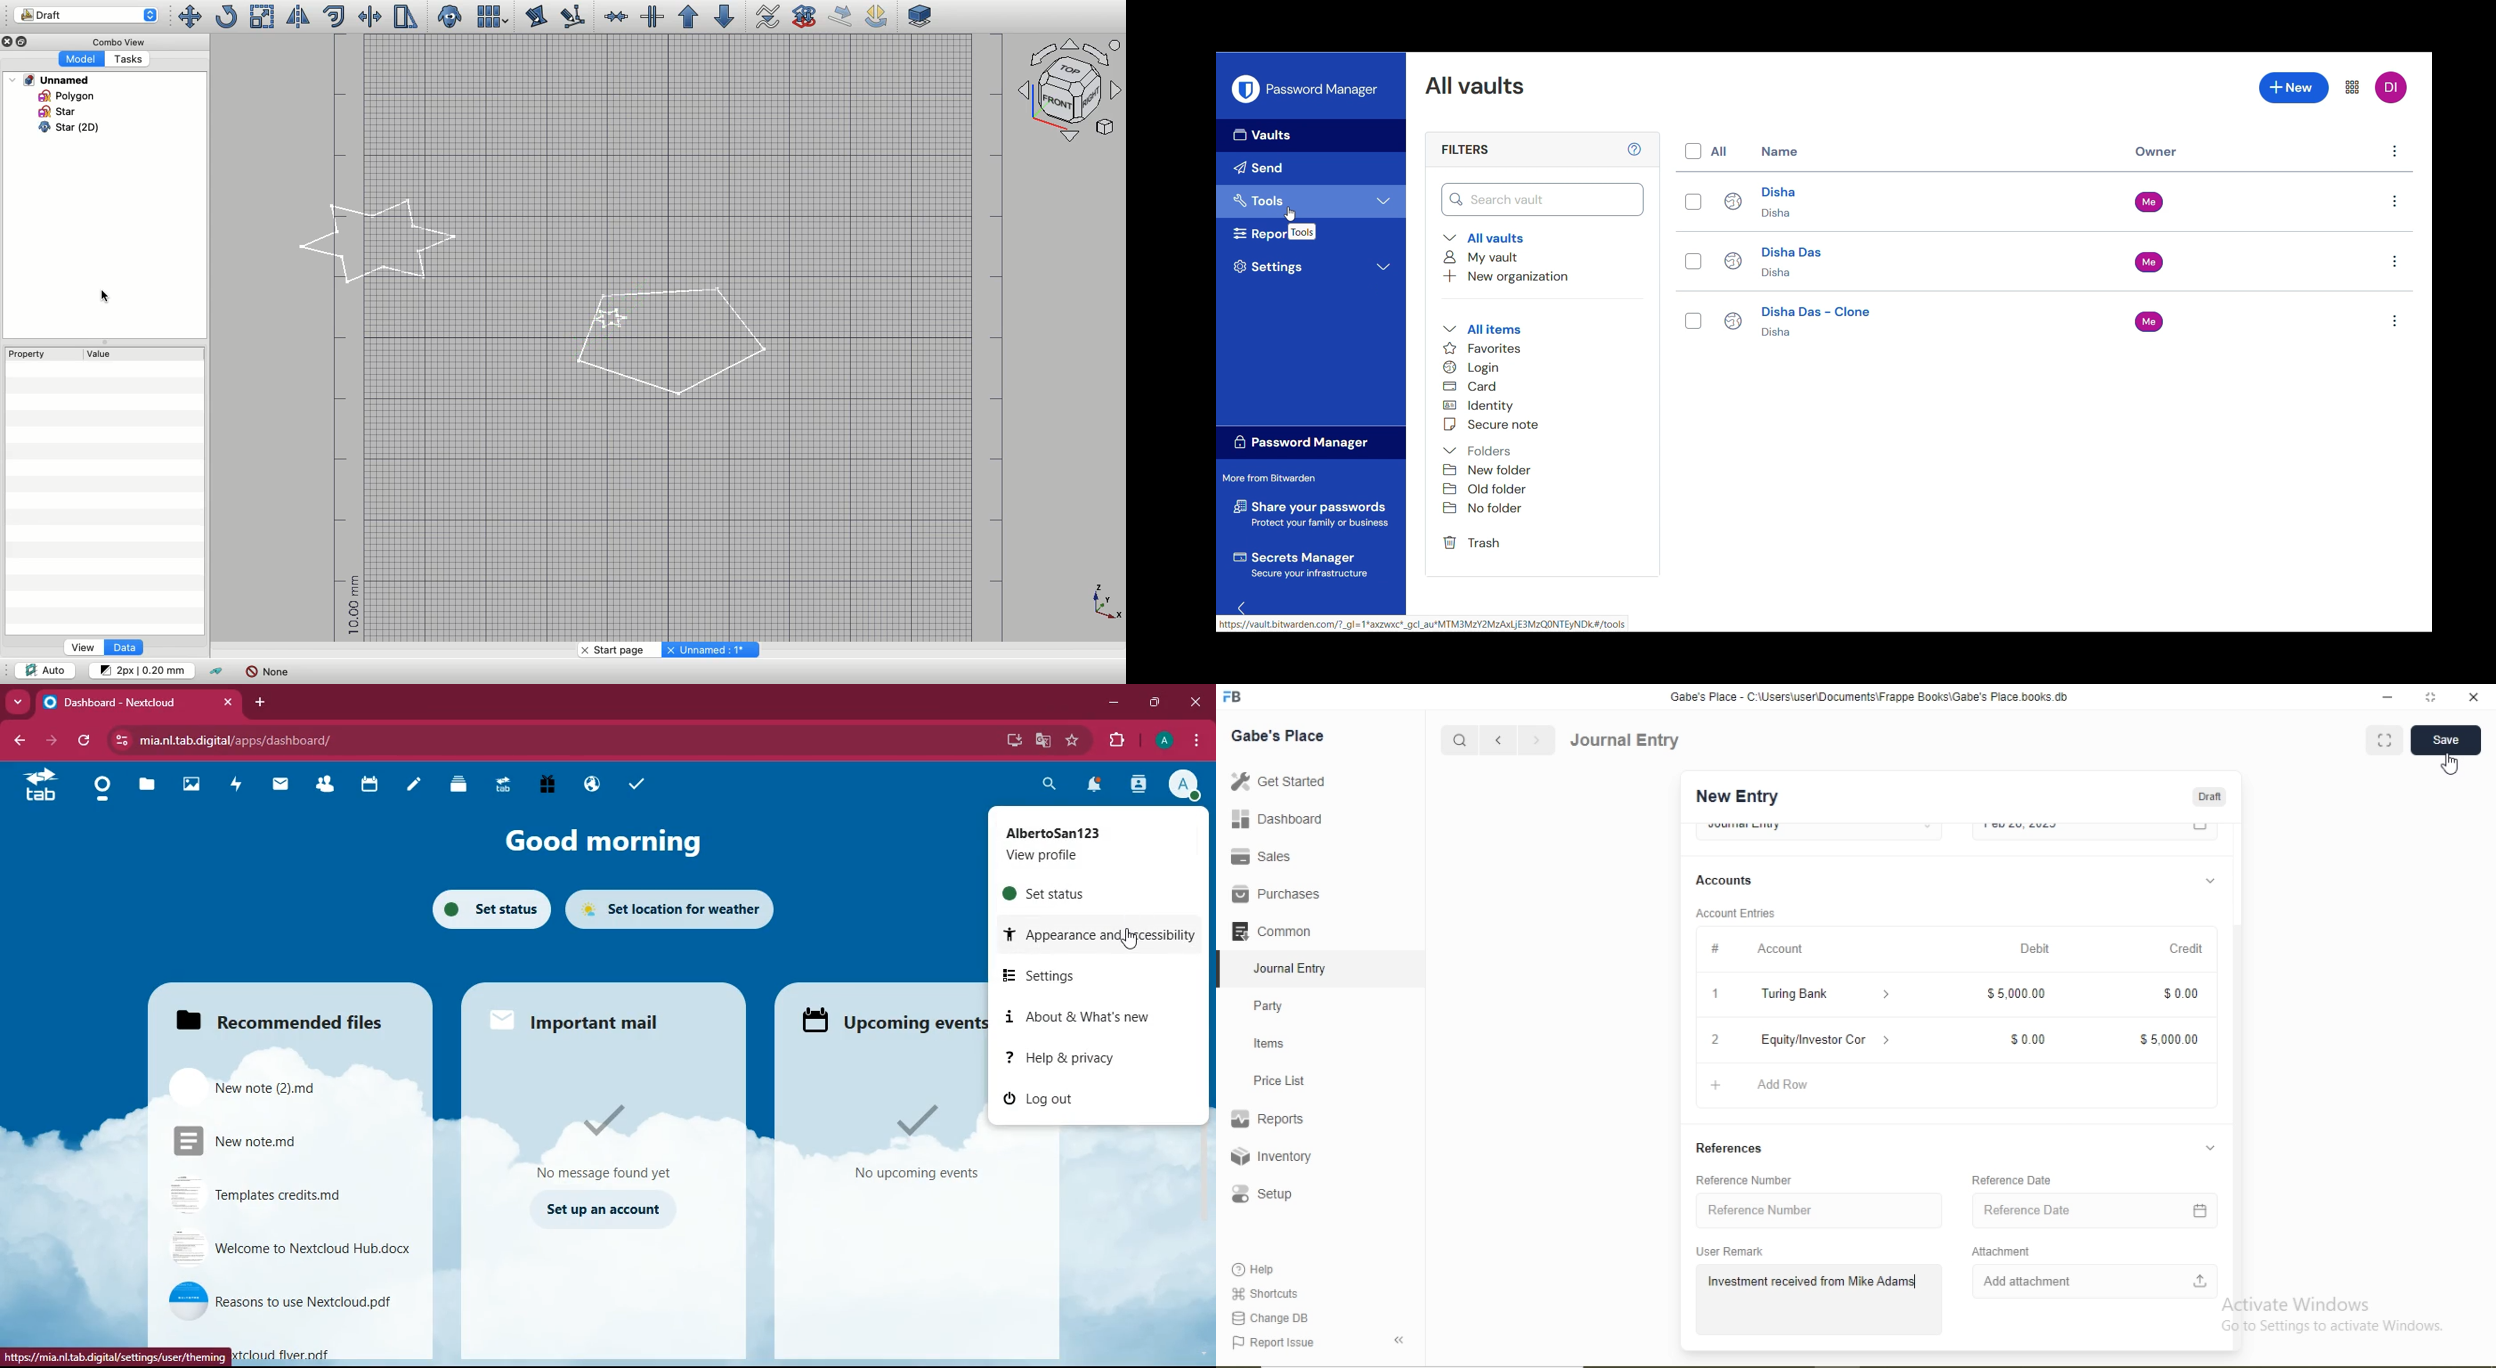  I want to click on search, so click(1046, 784).